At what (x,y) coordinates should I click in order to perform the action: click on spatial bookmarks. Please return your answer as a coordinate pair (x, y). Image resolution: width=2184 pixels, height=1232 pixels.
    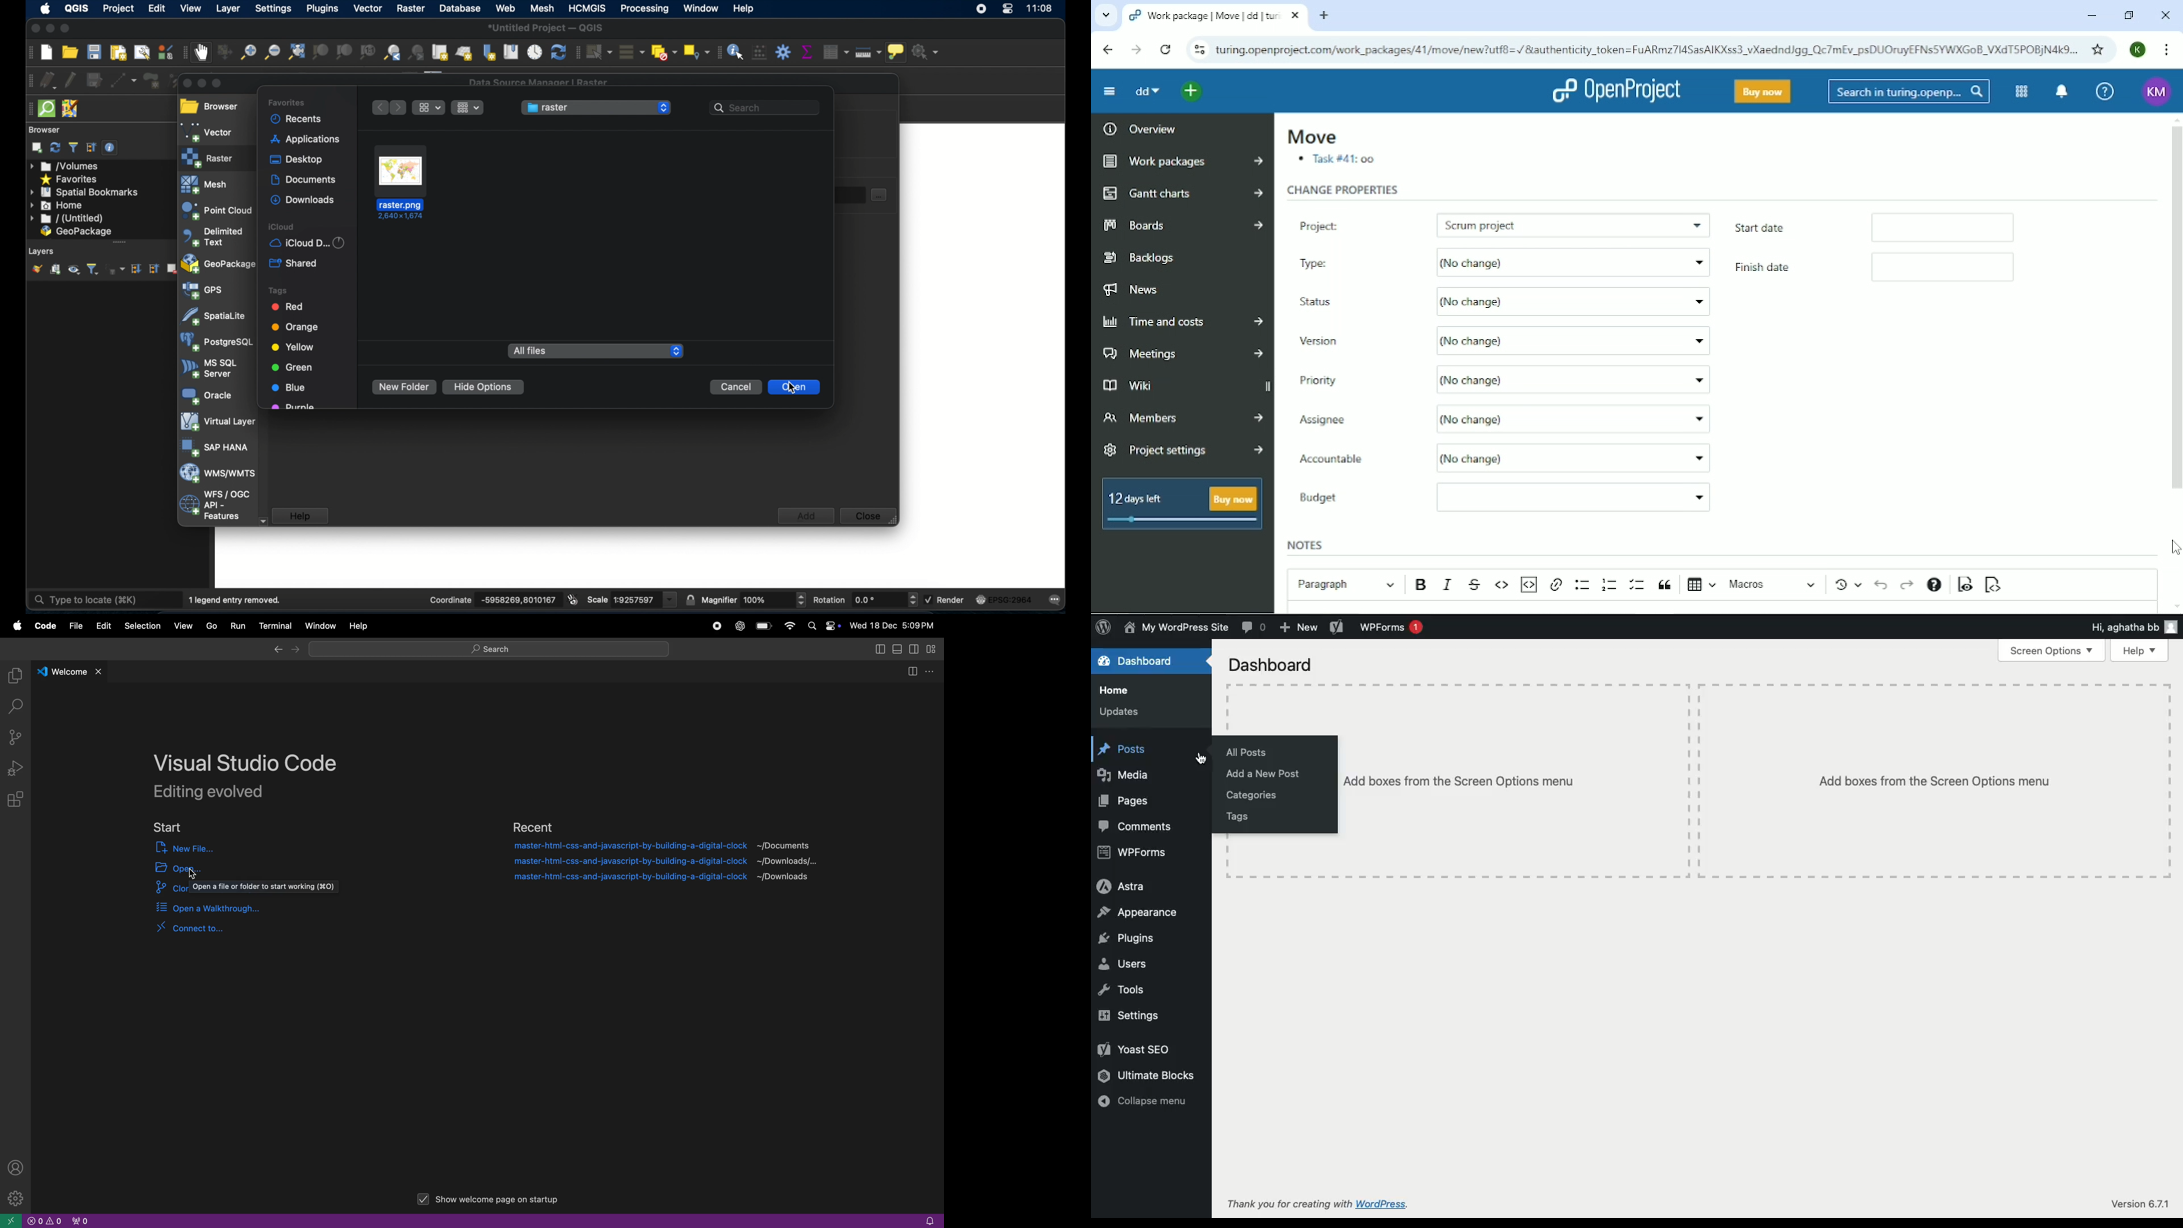
    Looking at the image, I should click on (85, 192).